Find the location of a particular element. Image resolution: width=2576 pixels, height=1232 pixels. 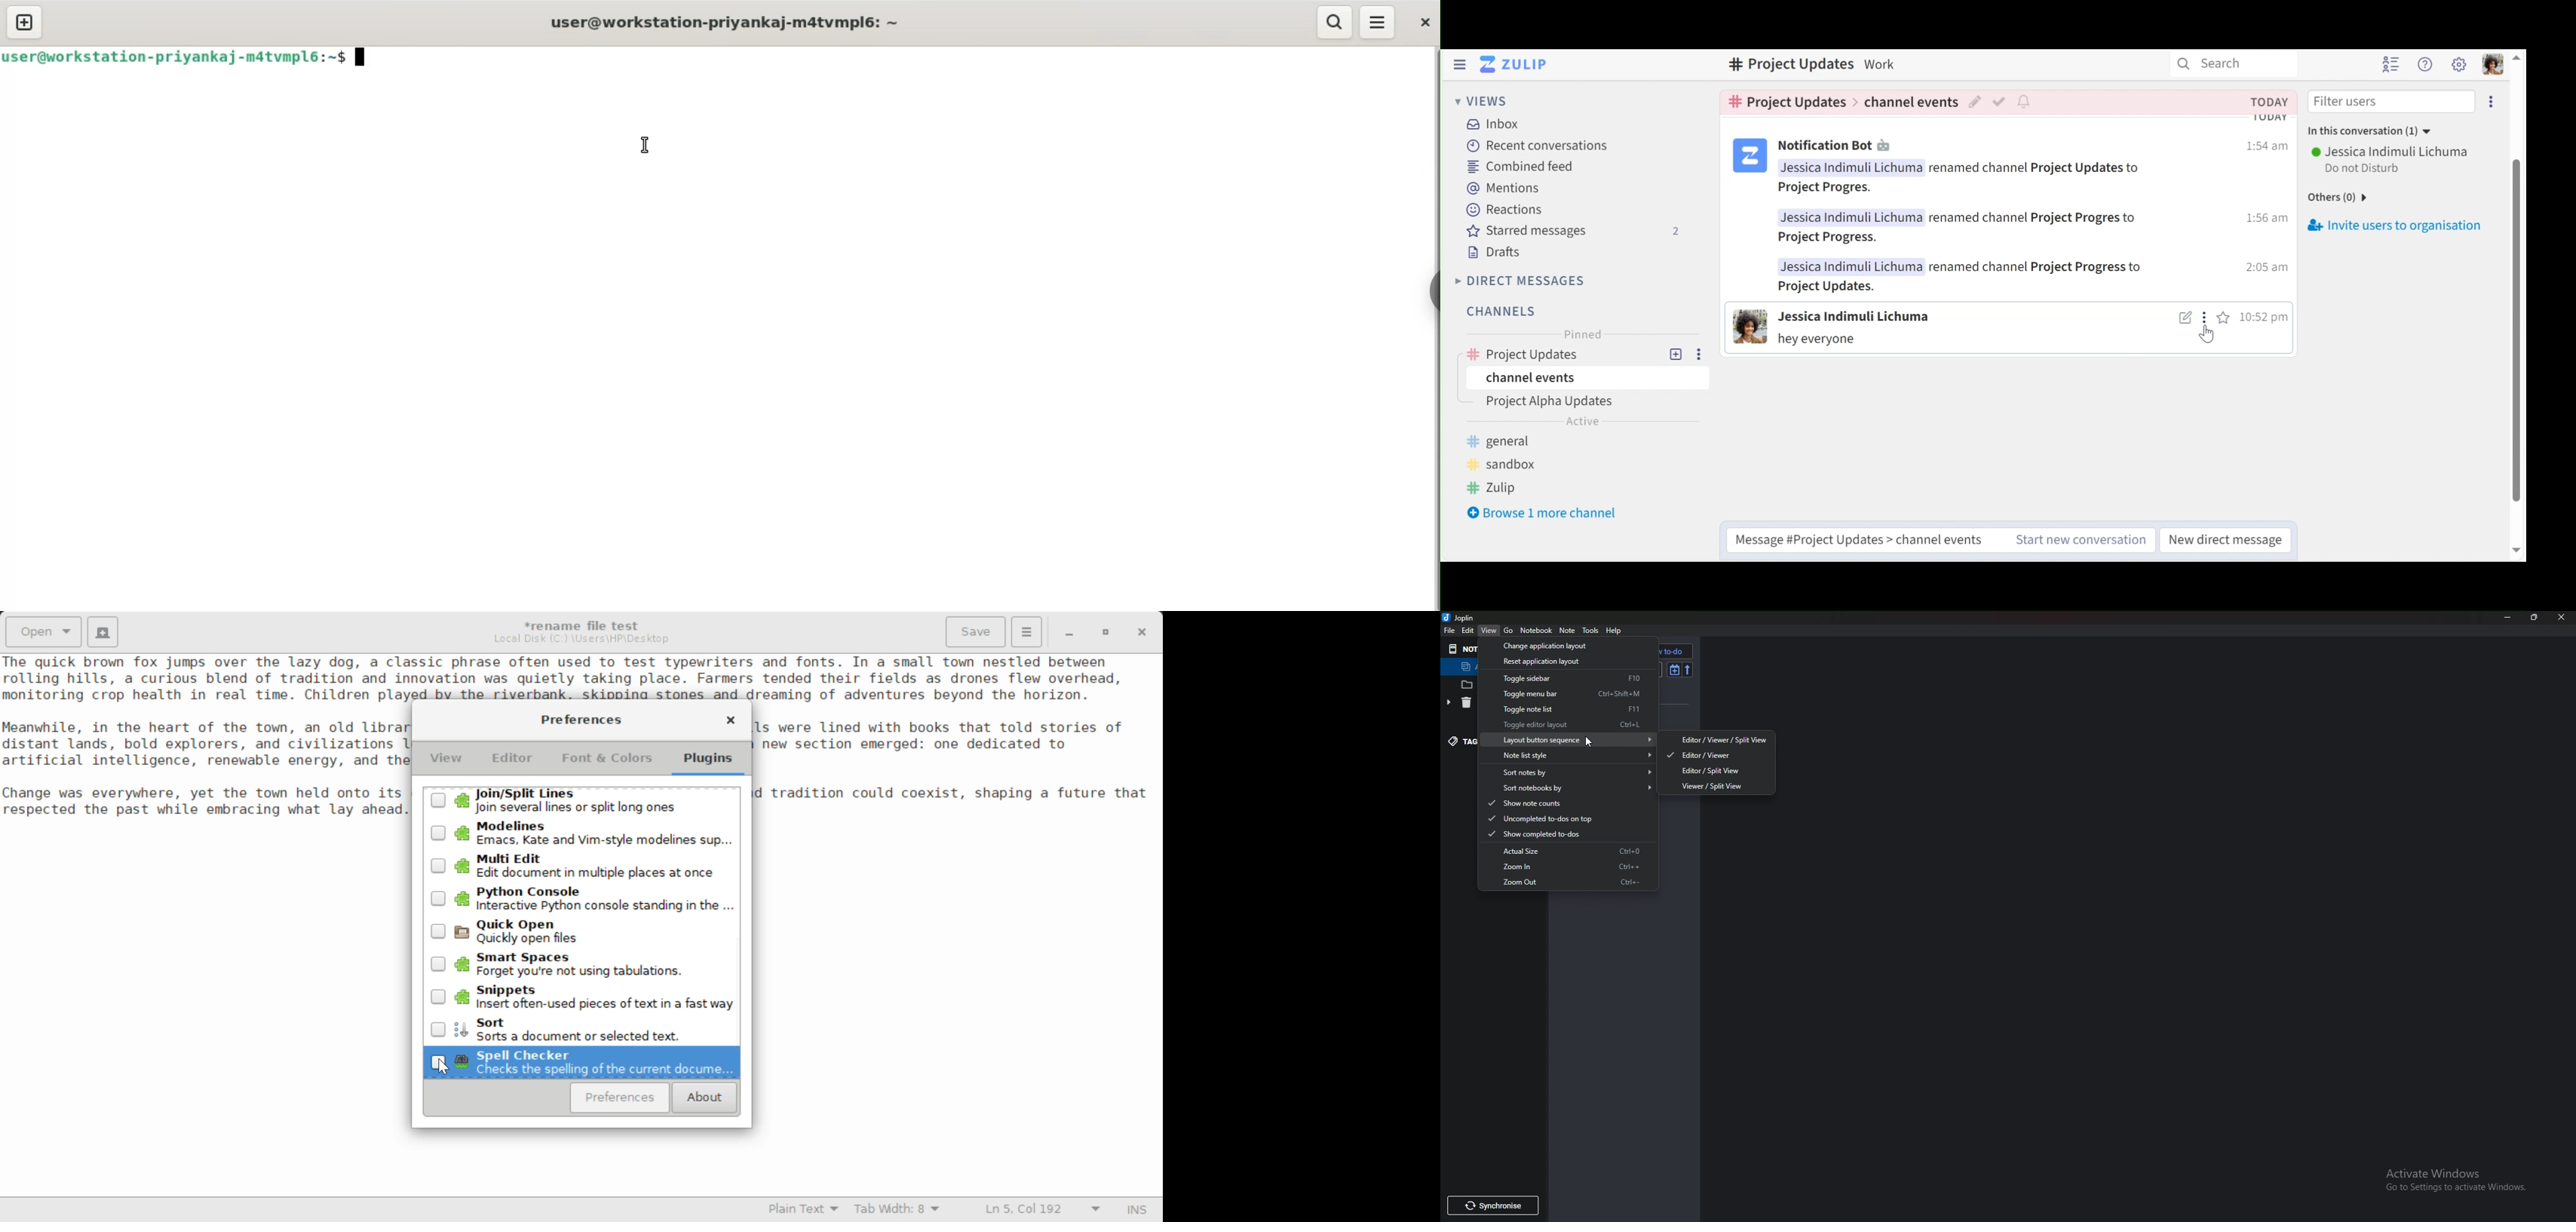

Selected Language is located at coordinates (804, 1210).